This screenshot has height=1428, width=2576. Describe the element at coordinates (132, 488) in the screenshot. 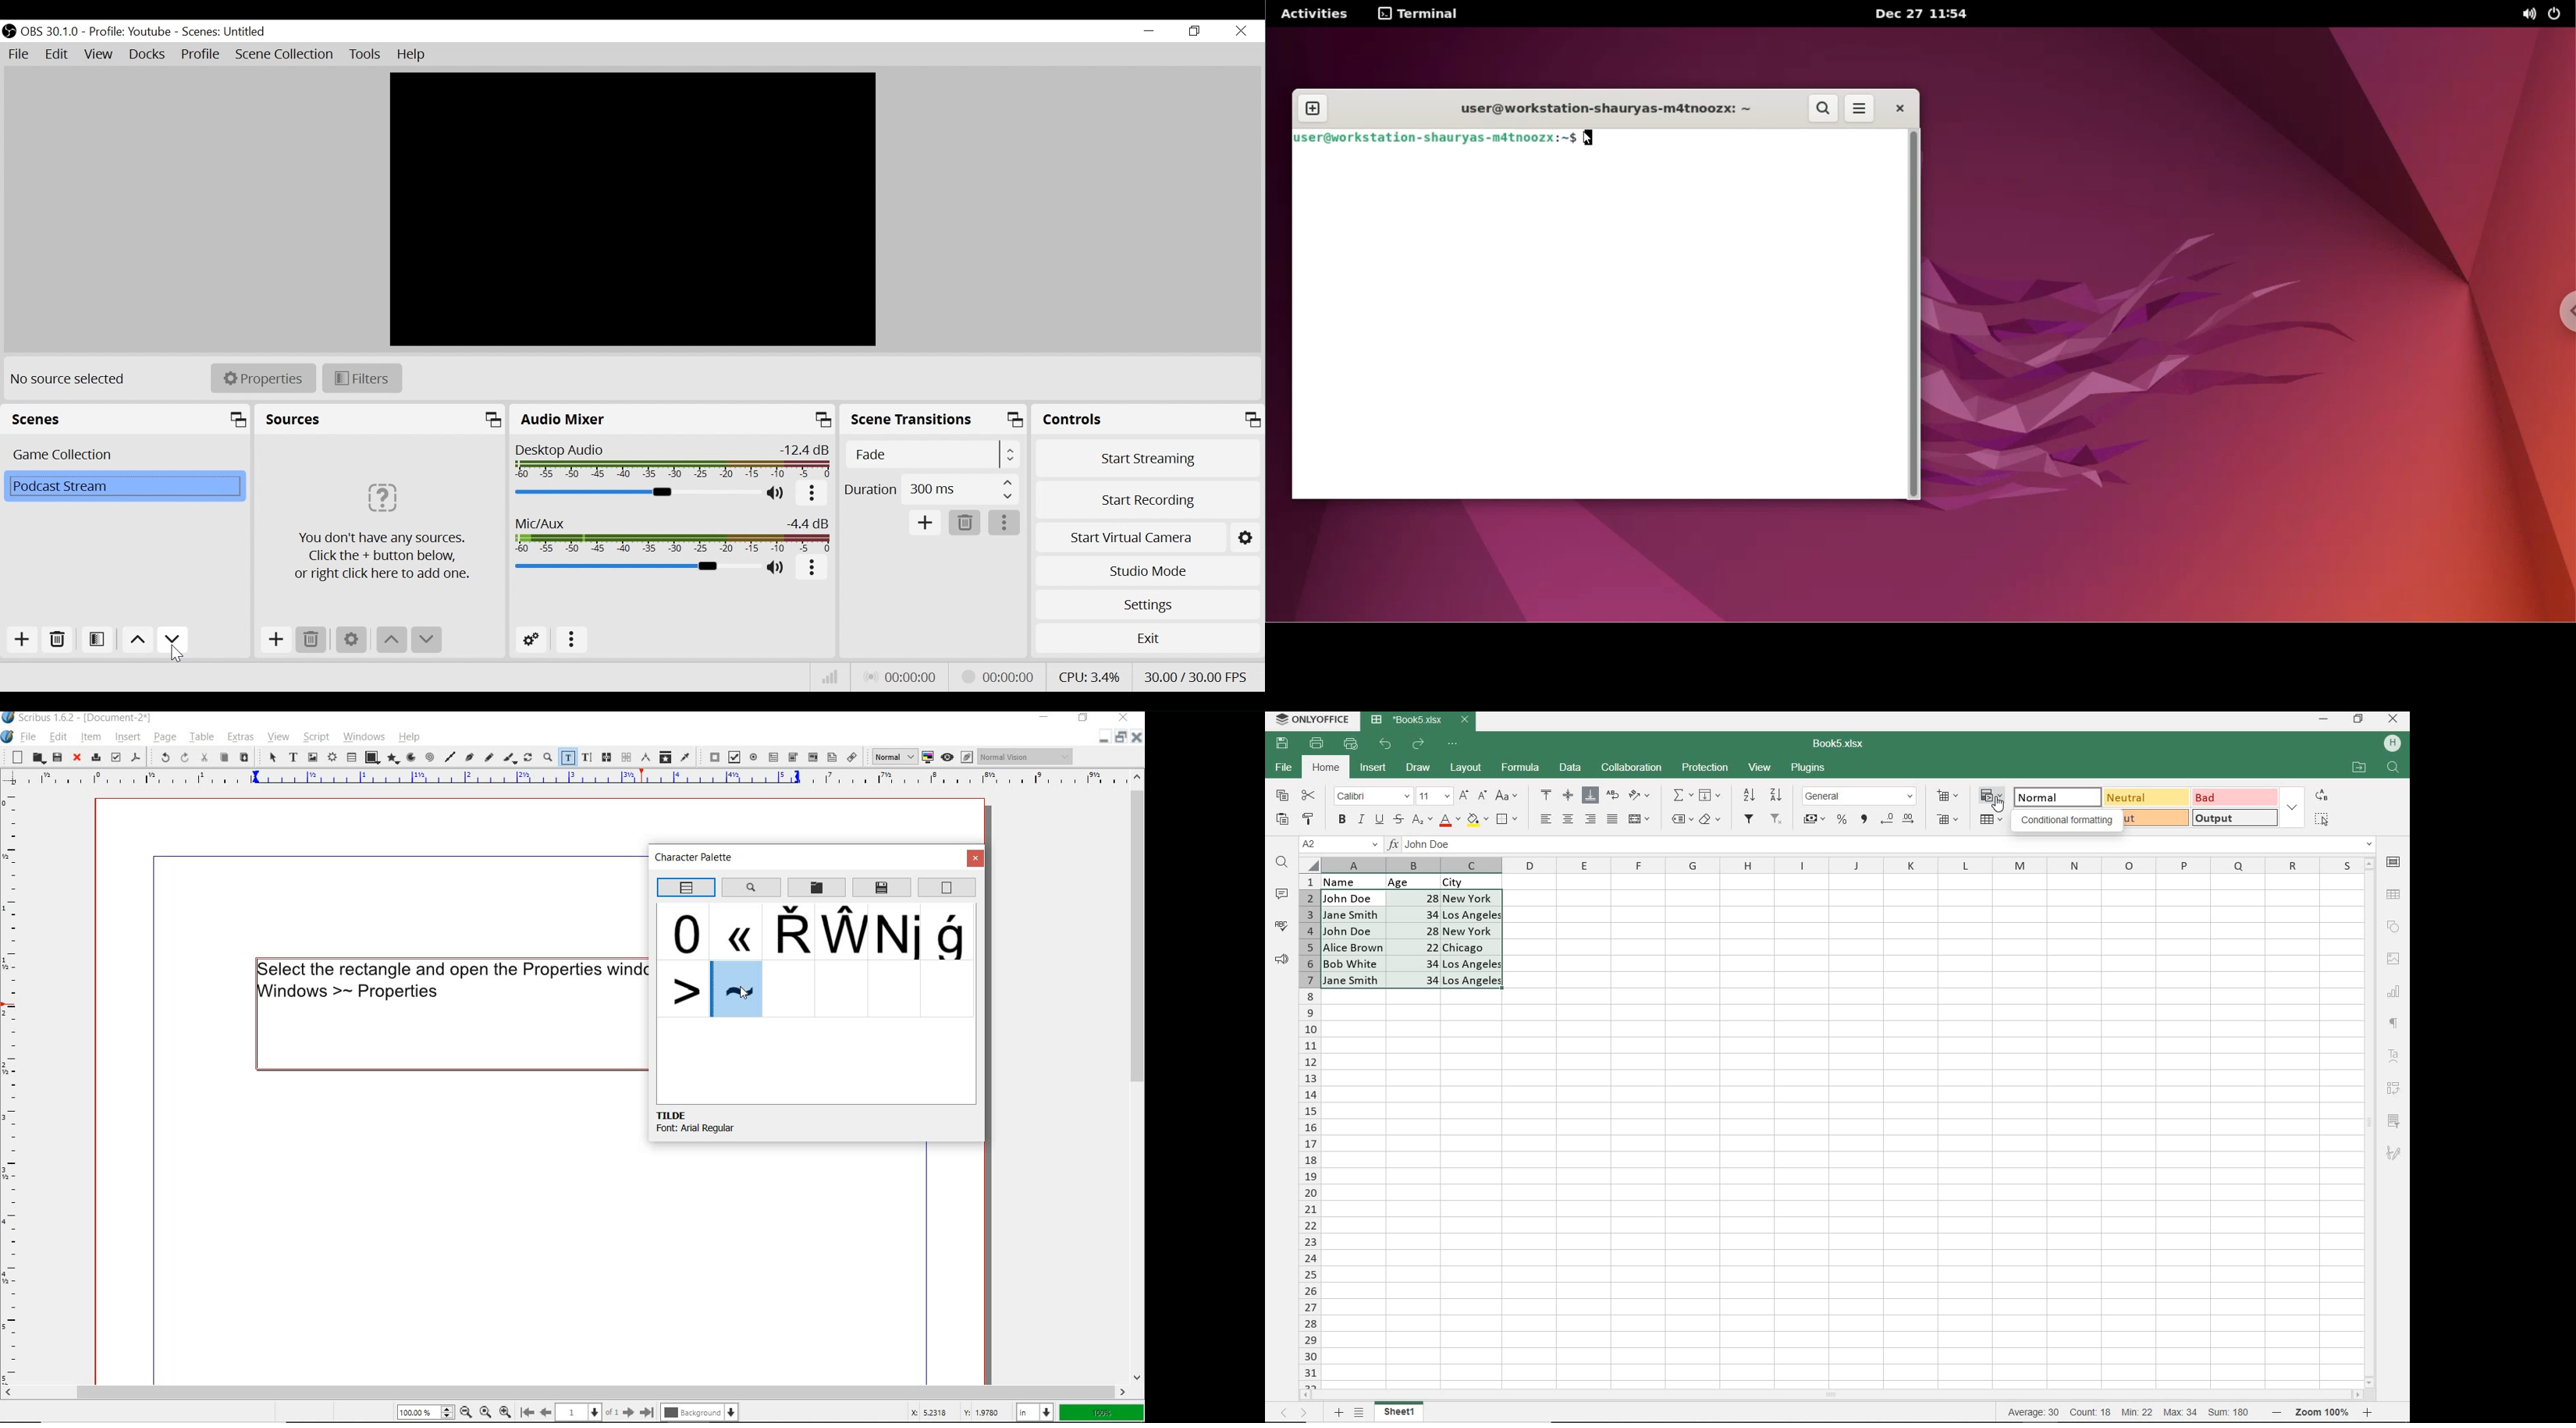

I see `Scene` at that location.